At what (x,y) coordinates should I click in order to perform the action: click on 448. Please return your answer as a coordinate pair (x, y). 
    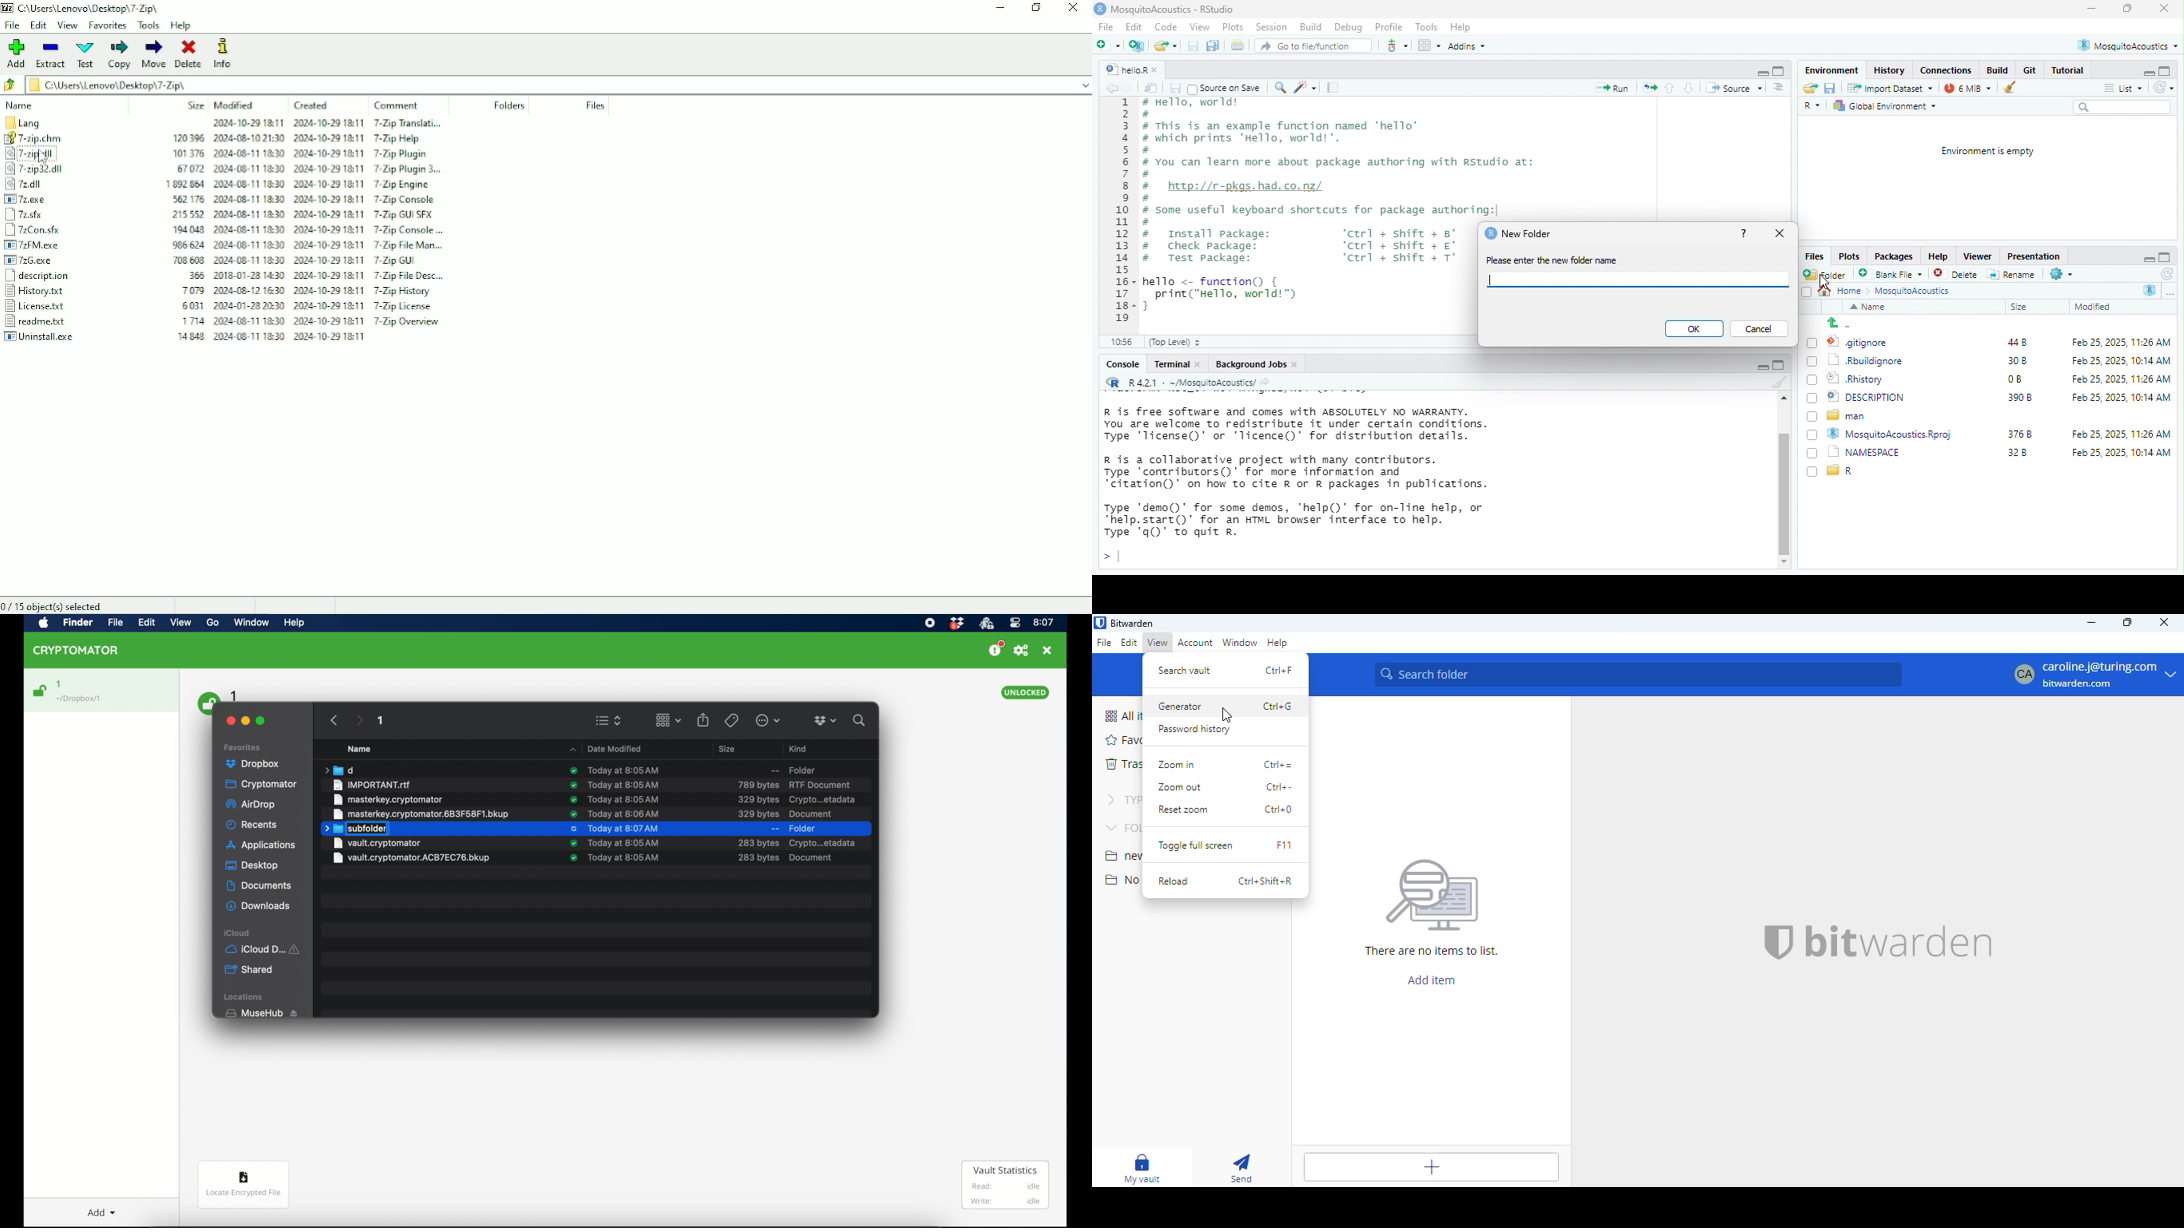
    Looking at the image, I should click on (2012, 342).